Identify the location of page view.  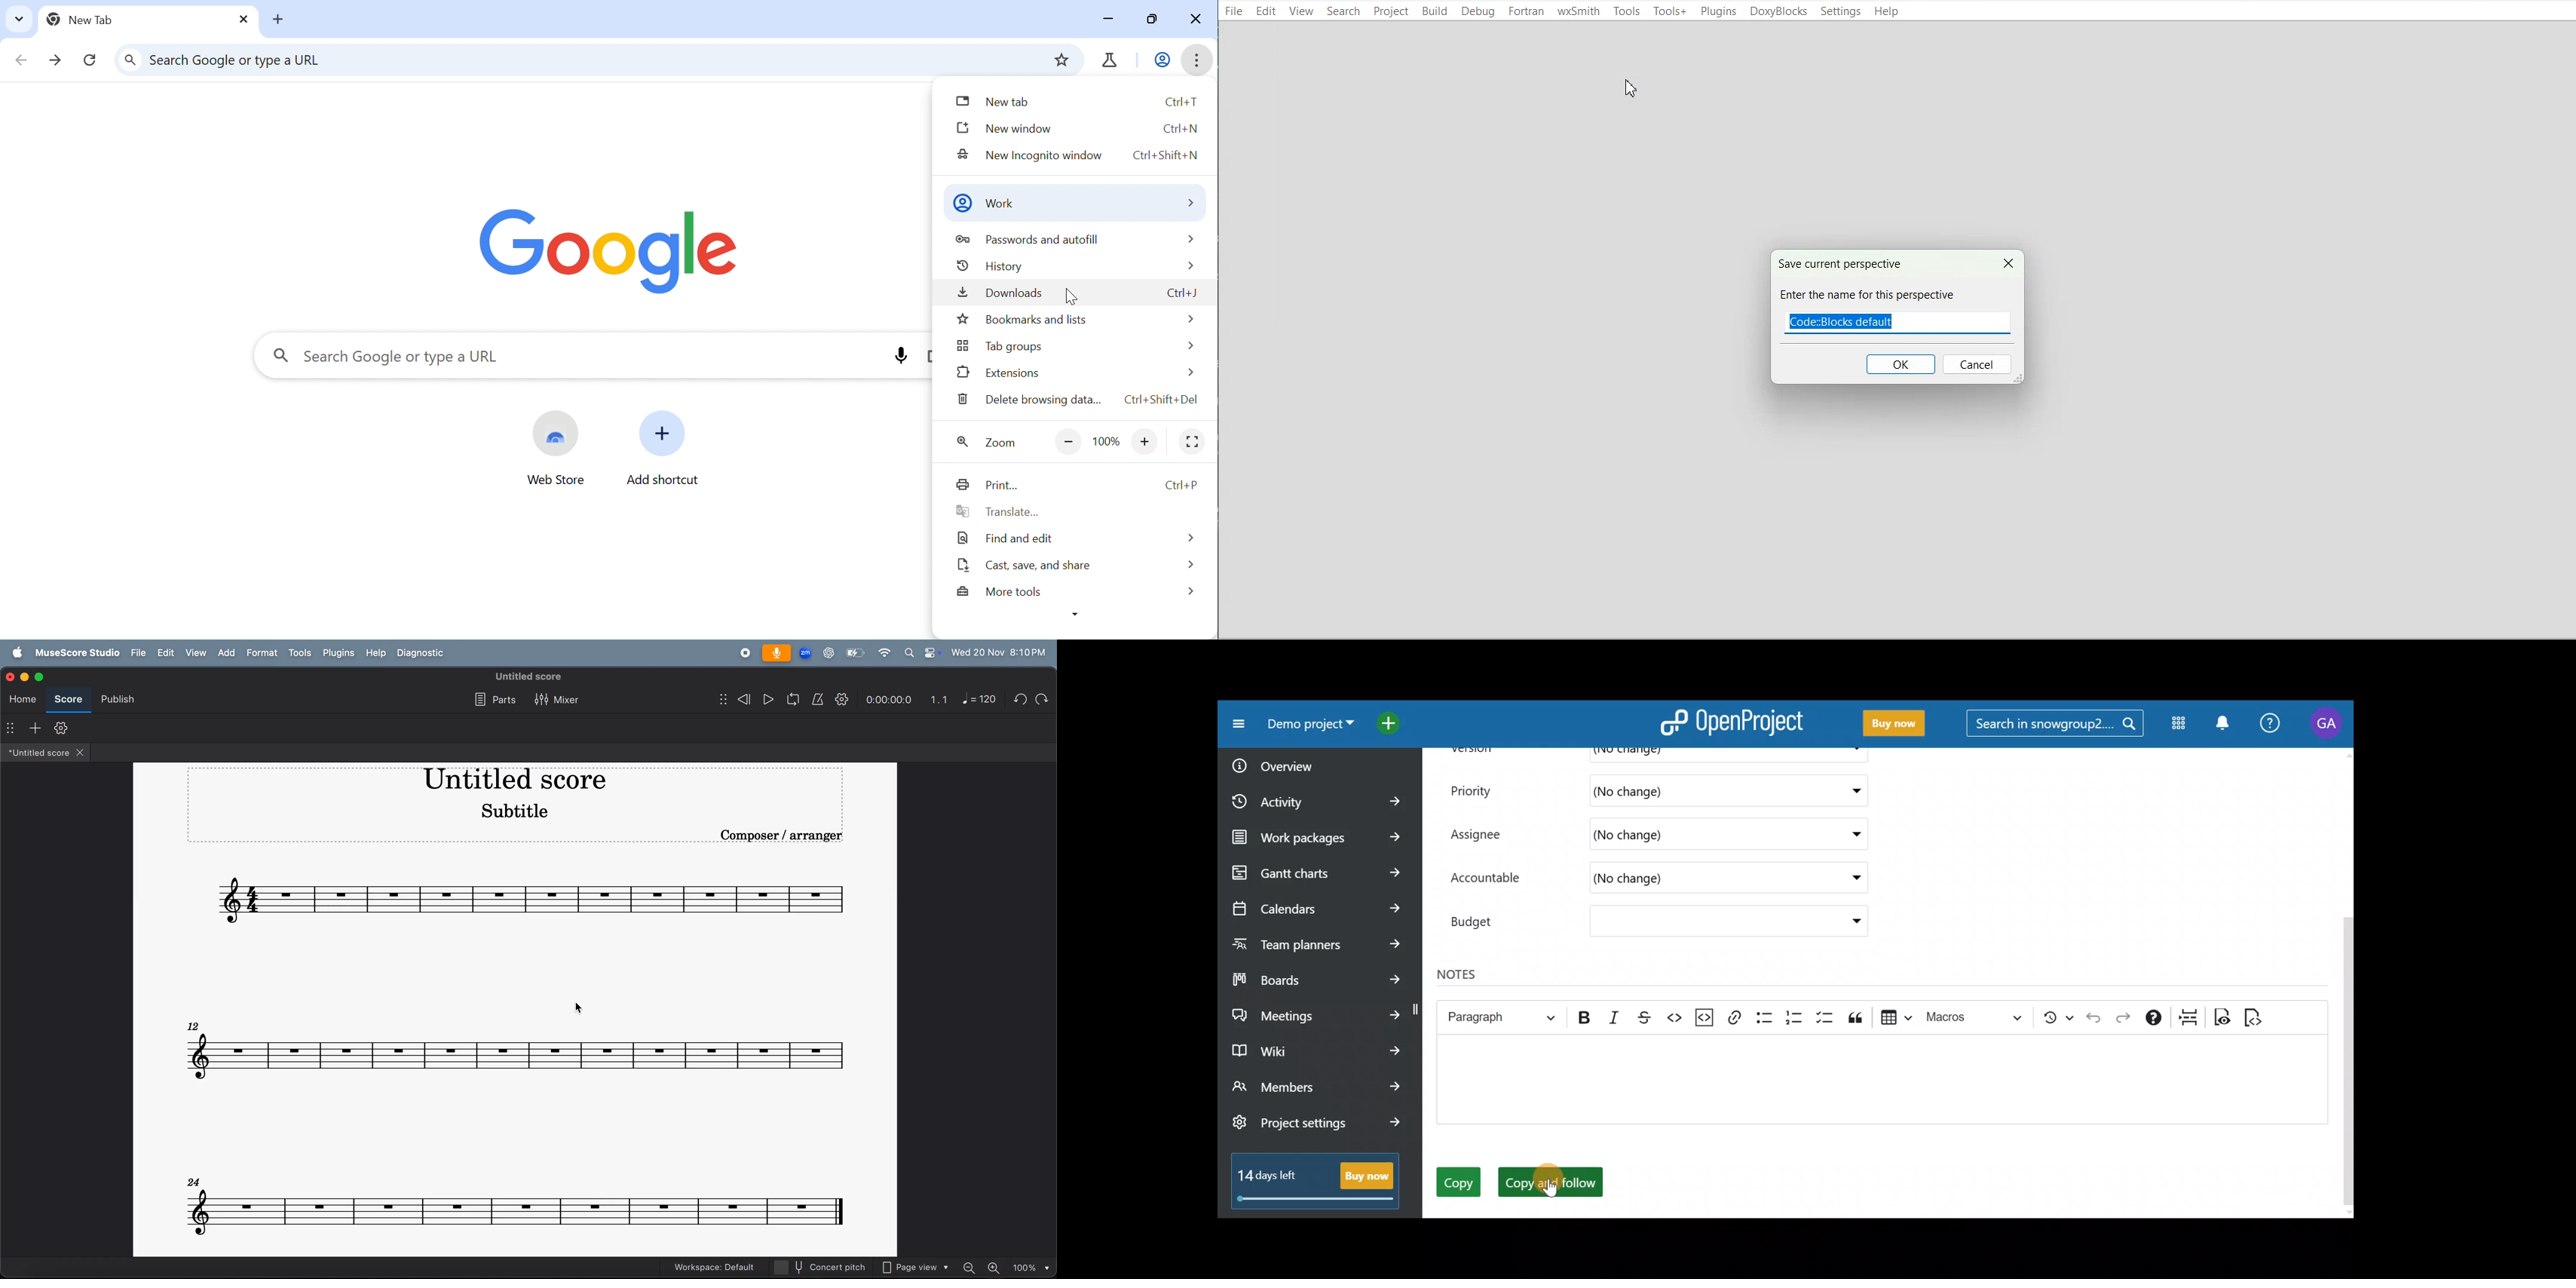
(915, 1267).